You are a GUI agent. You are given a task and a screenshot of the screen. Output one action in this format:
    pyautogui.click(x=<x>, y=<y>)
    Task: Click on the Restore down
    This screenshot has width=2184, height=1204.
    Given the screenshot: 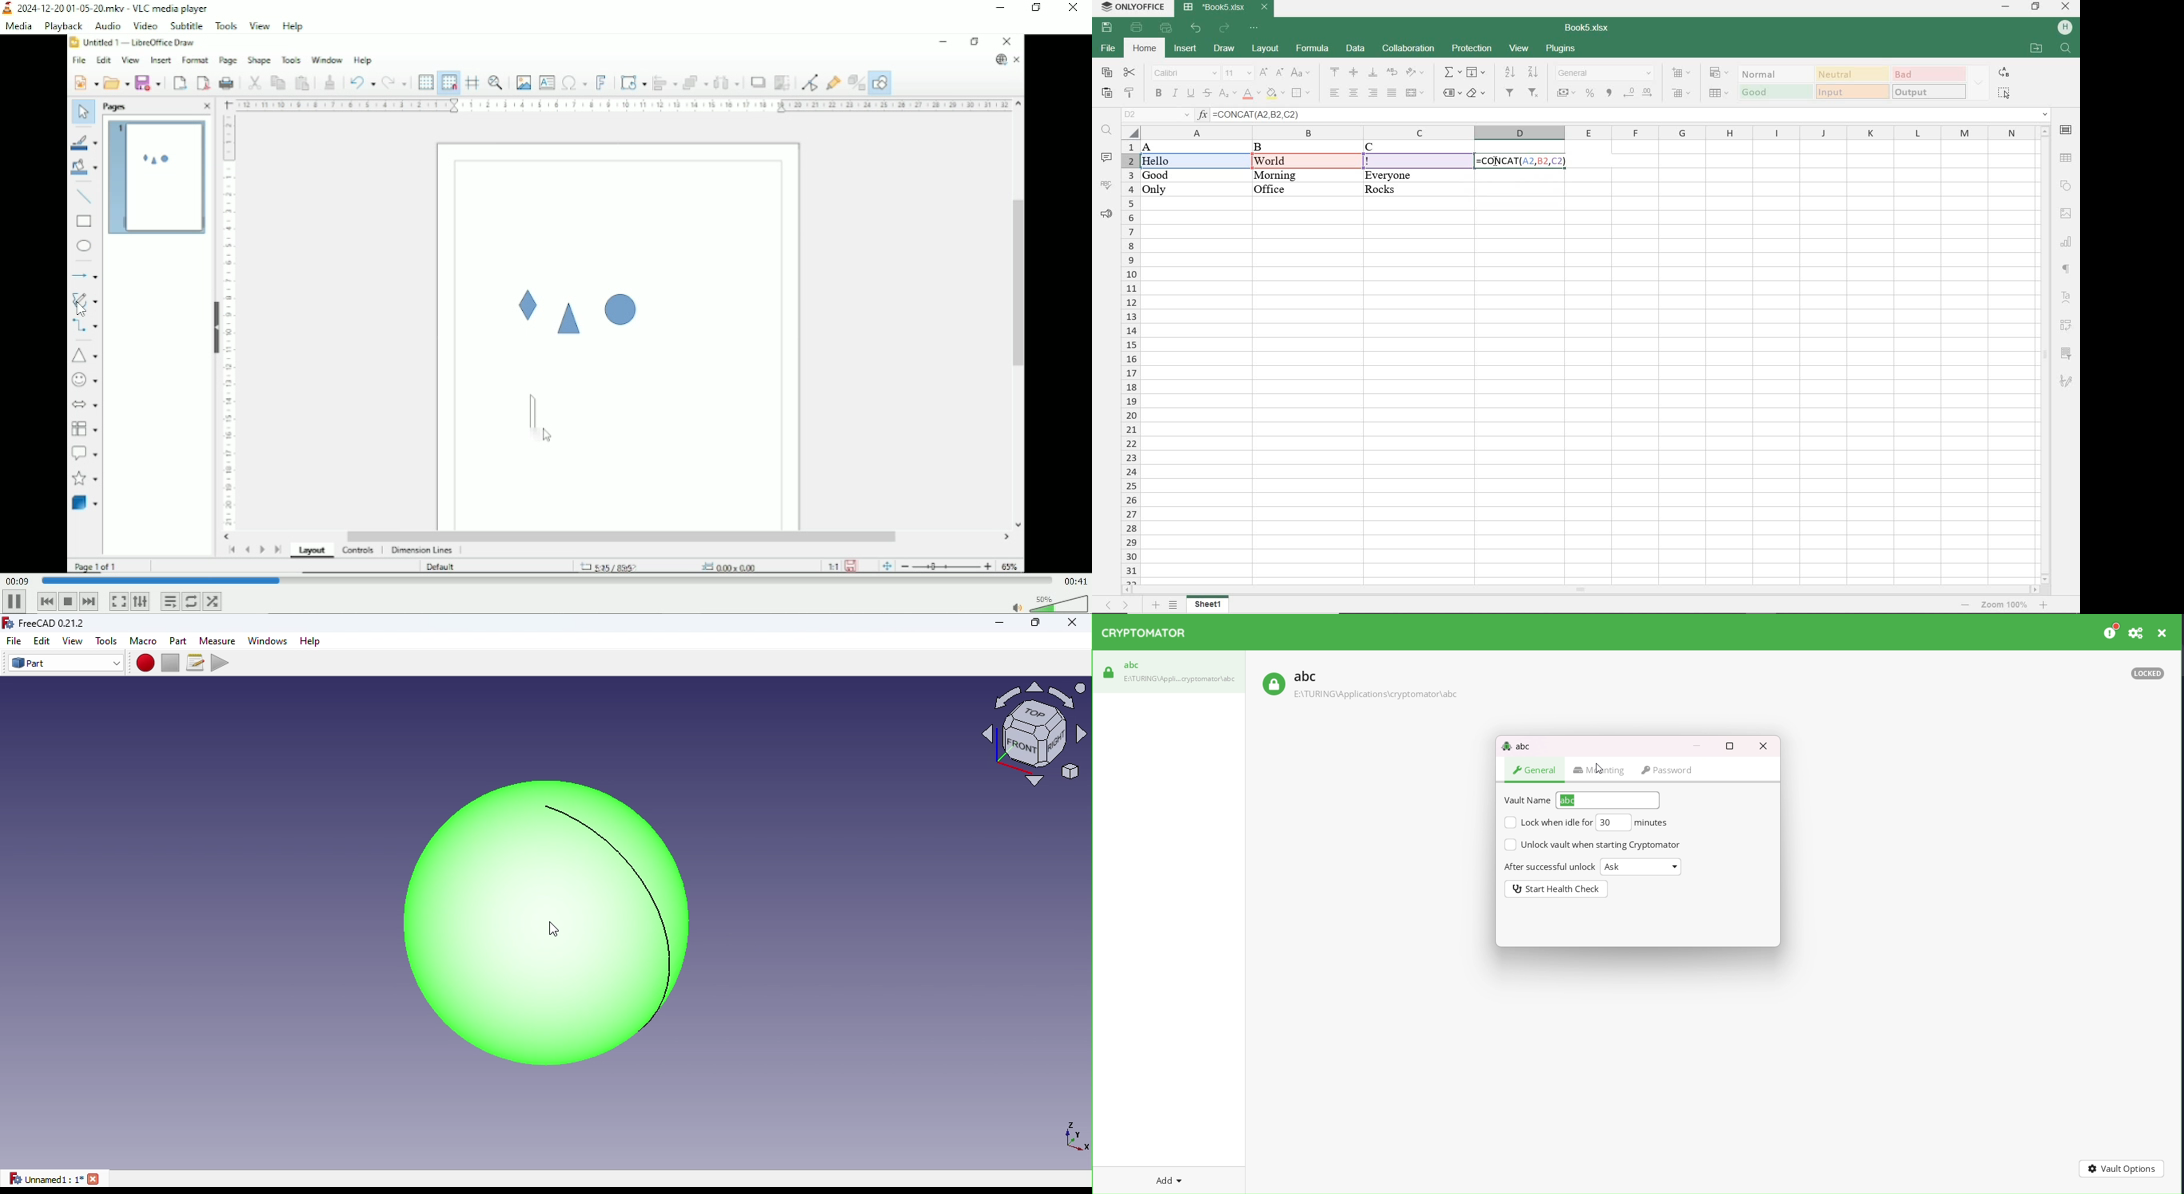 What is the action you would take?
    pyautogui.click(x=1037, y=8)
    